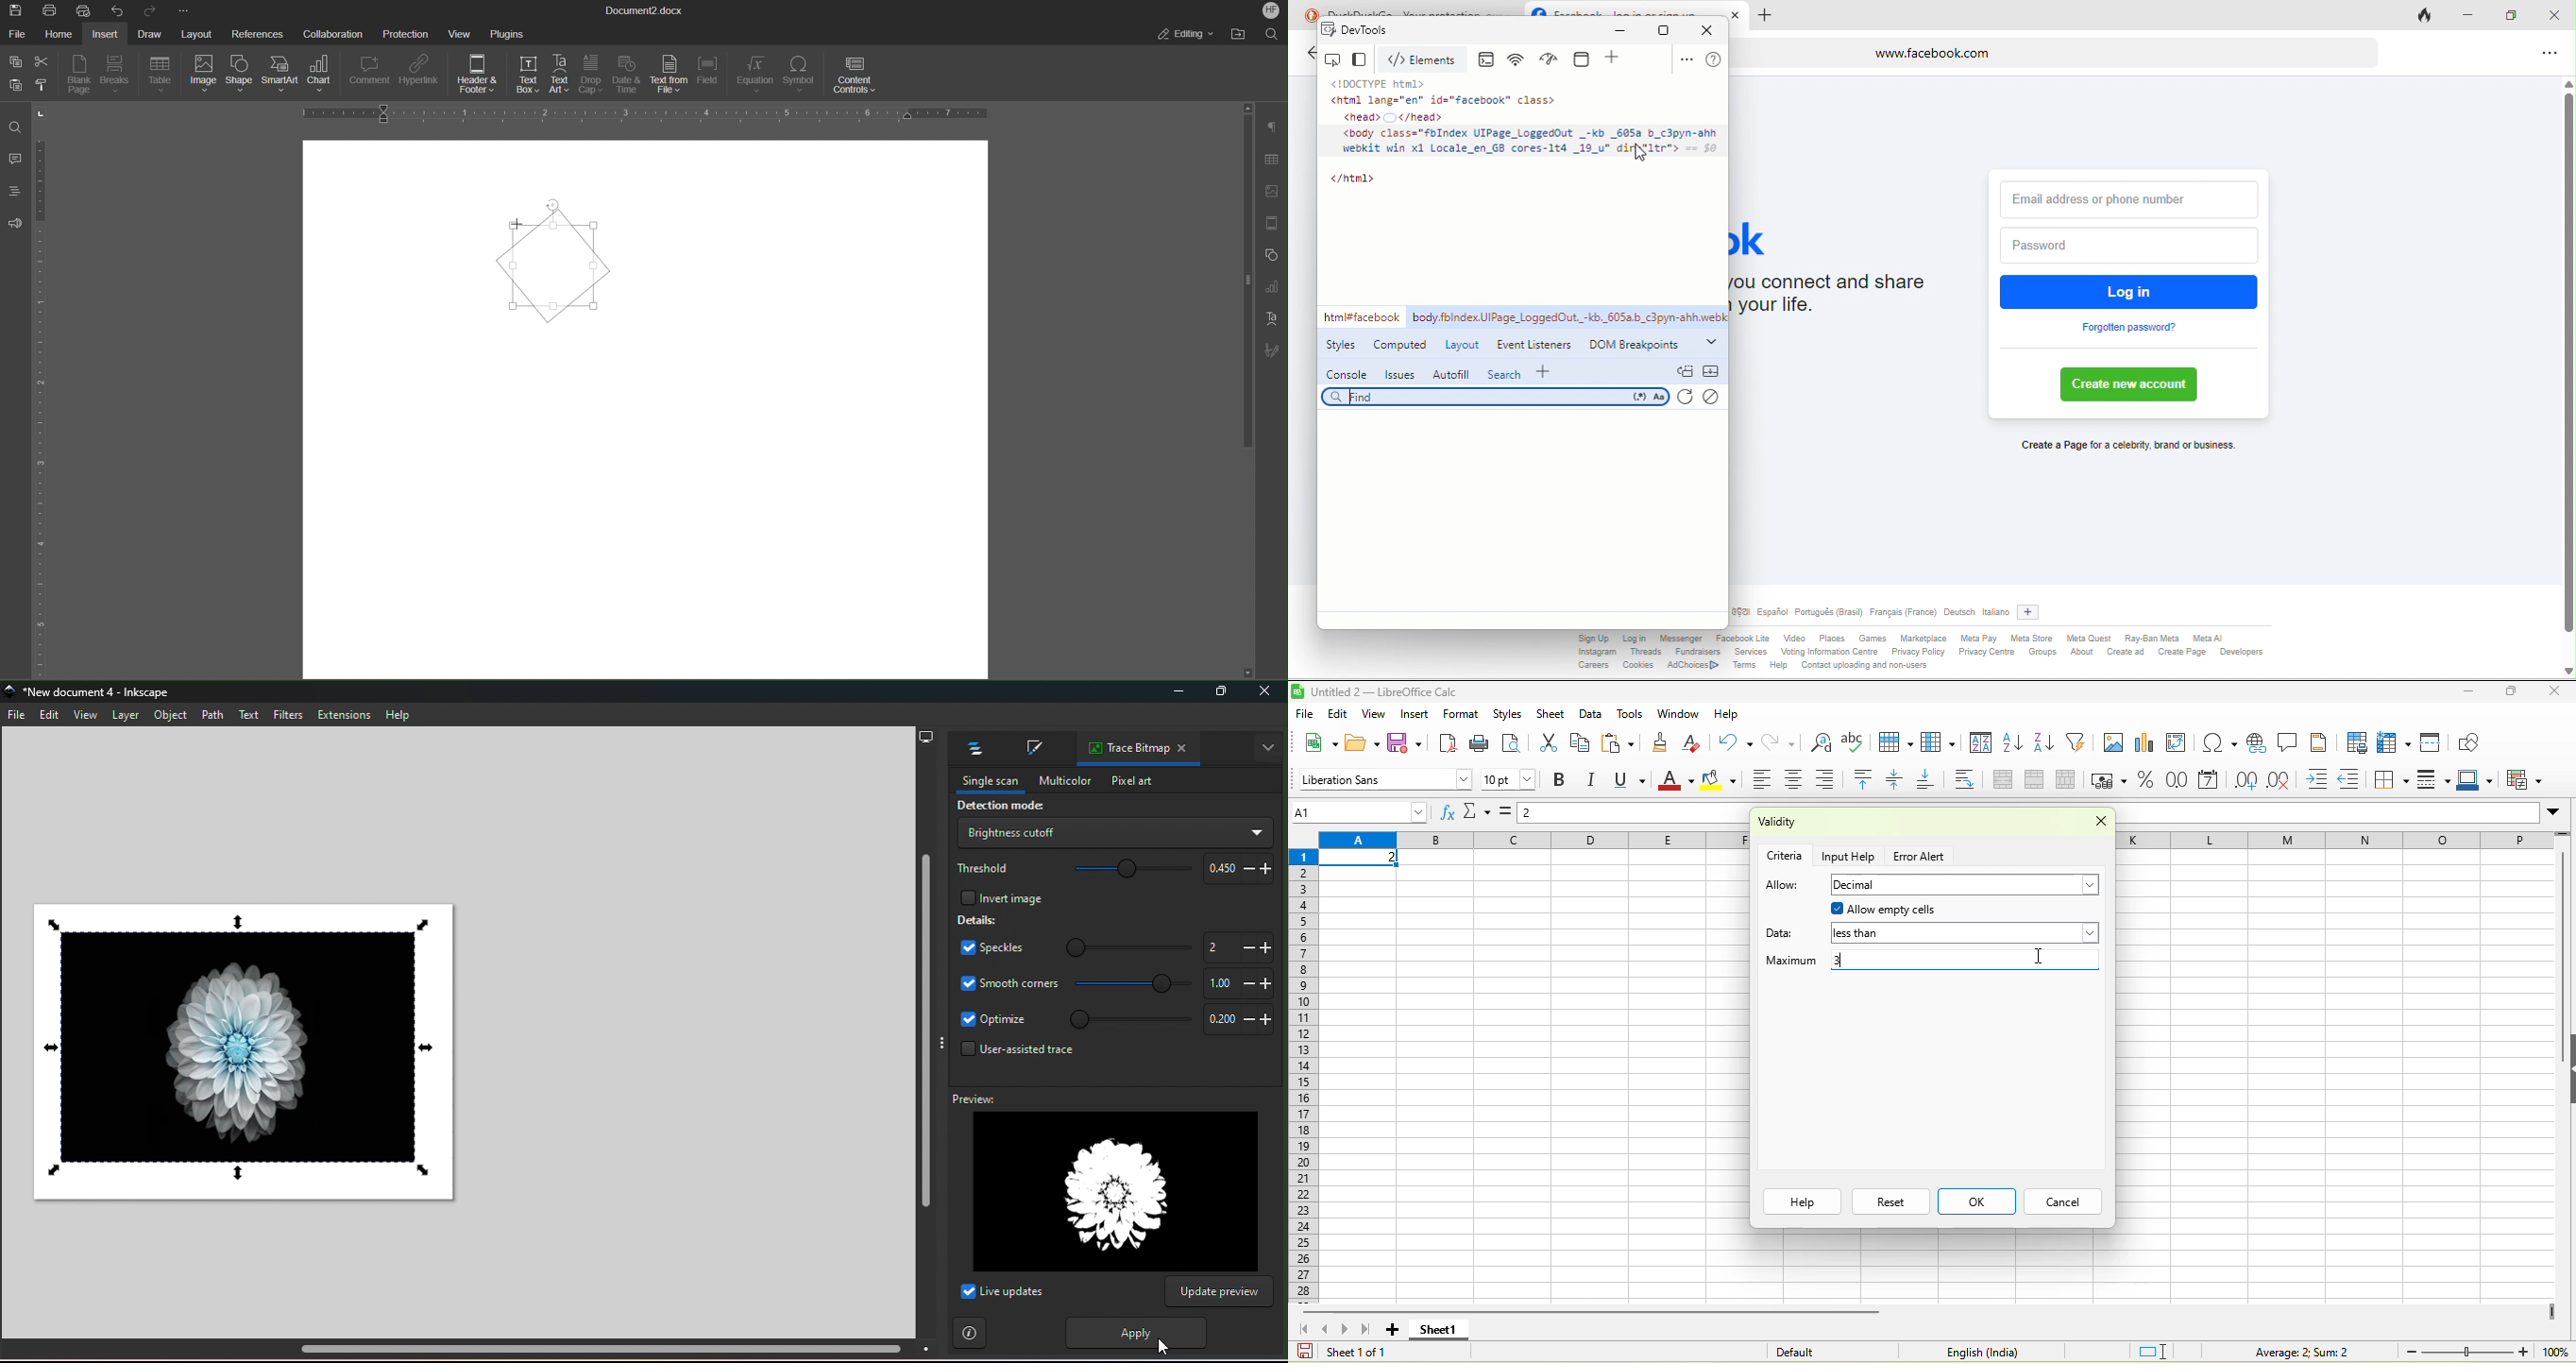  I want to click on data, so click(1785, 930).